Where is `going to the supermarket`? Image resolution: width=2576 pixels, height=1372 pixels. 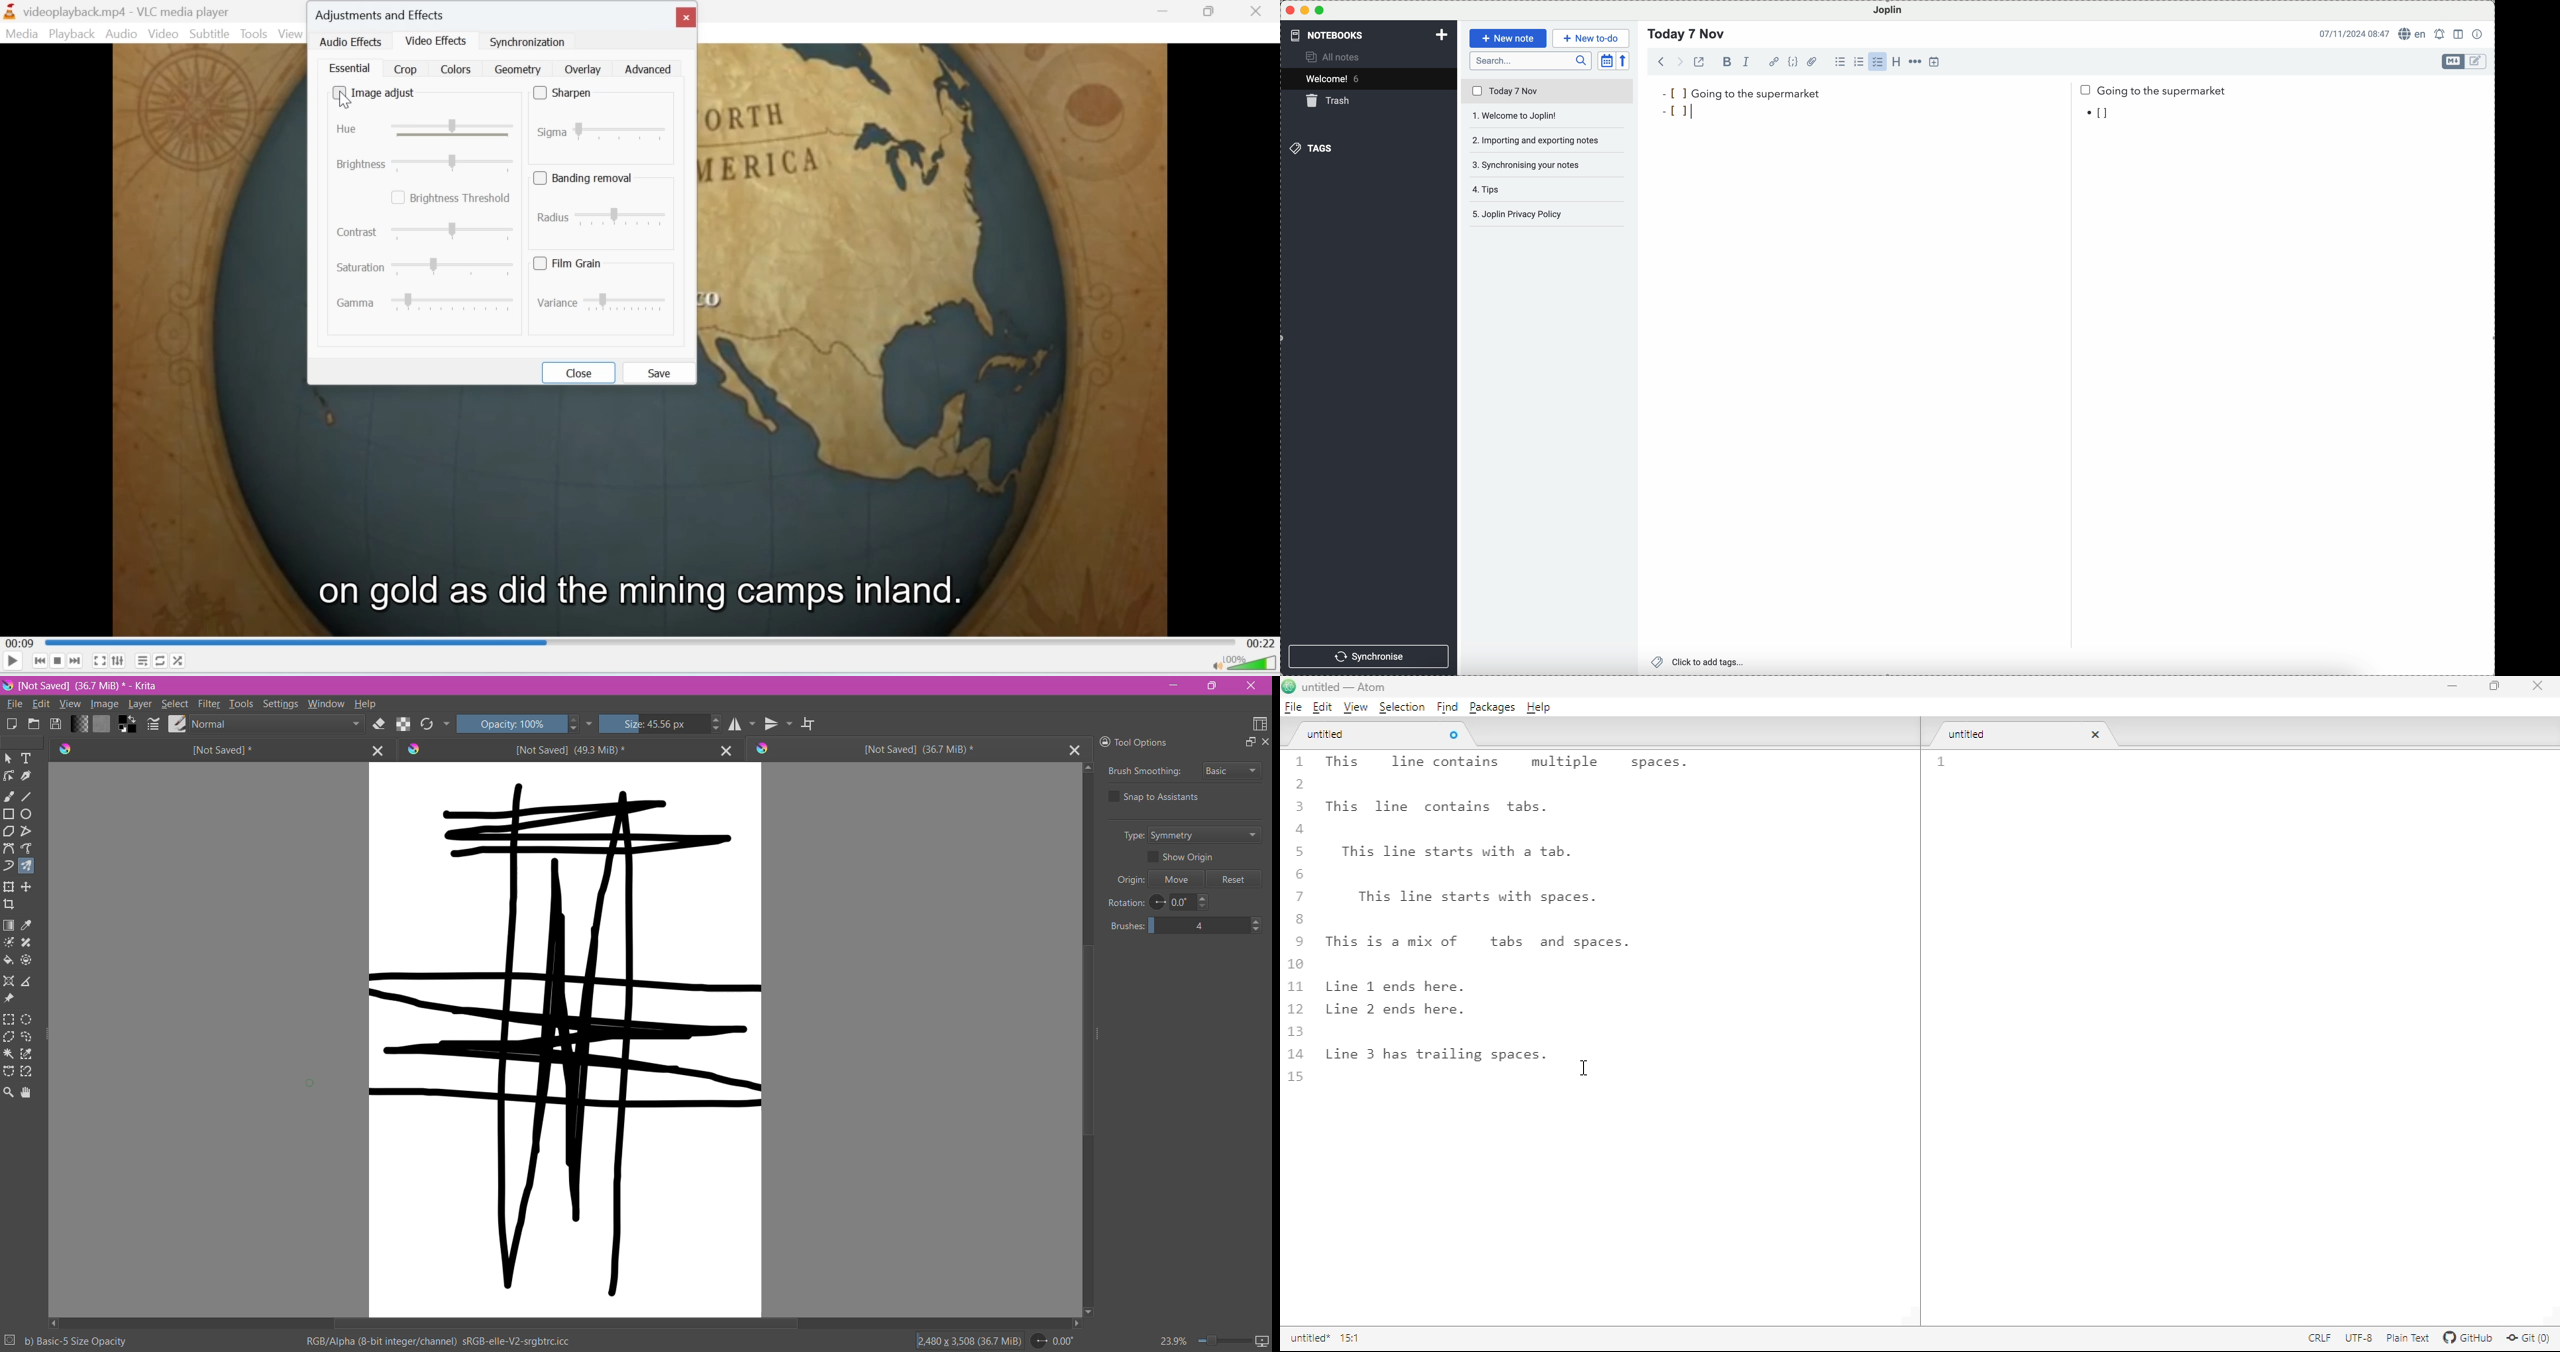
going to the supermarket is located at coordinates (1741, 93).